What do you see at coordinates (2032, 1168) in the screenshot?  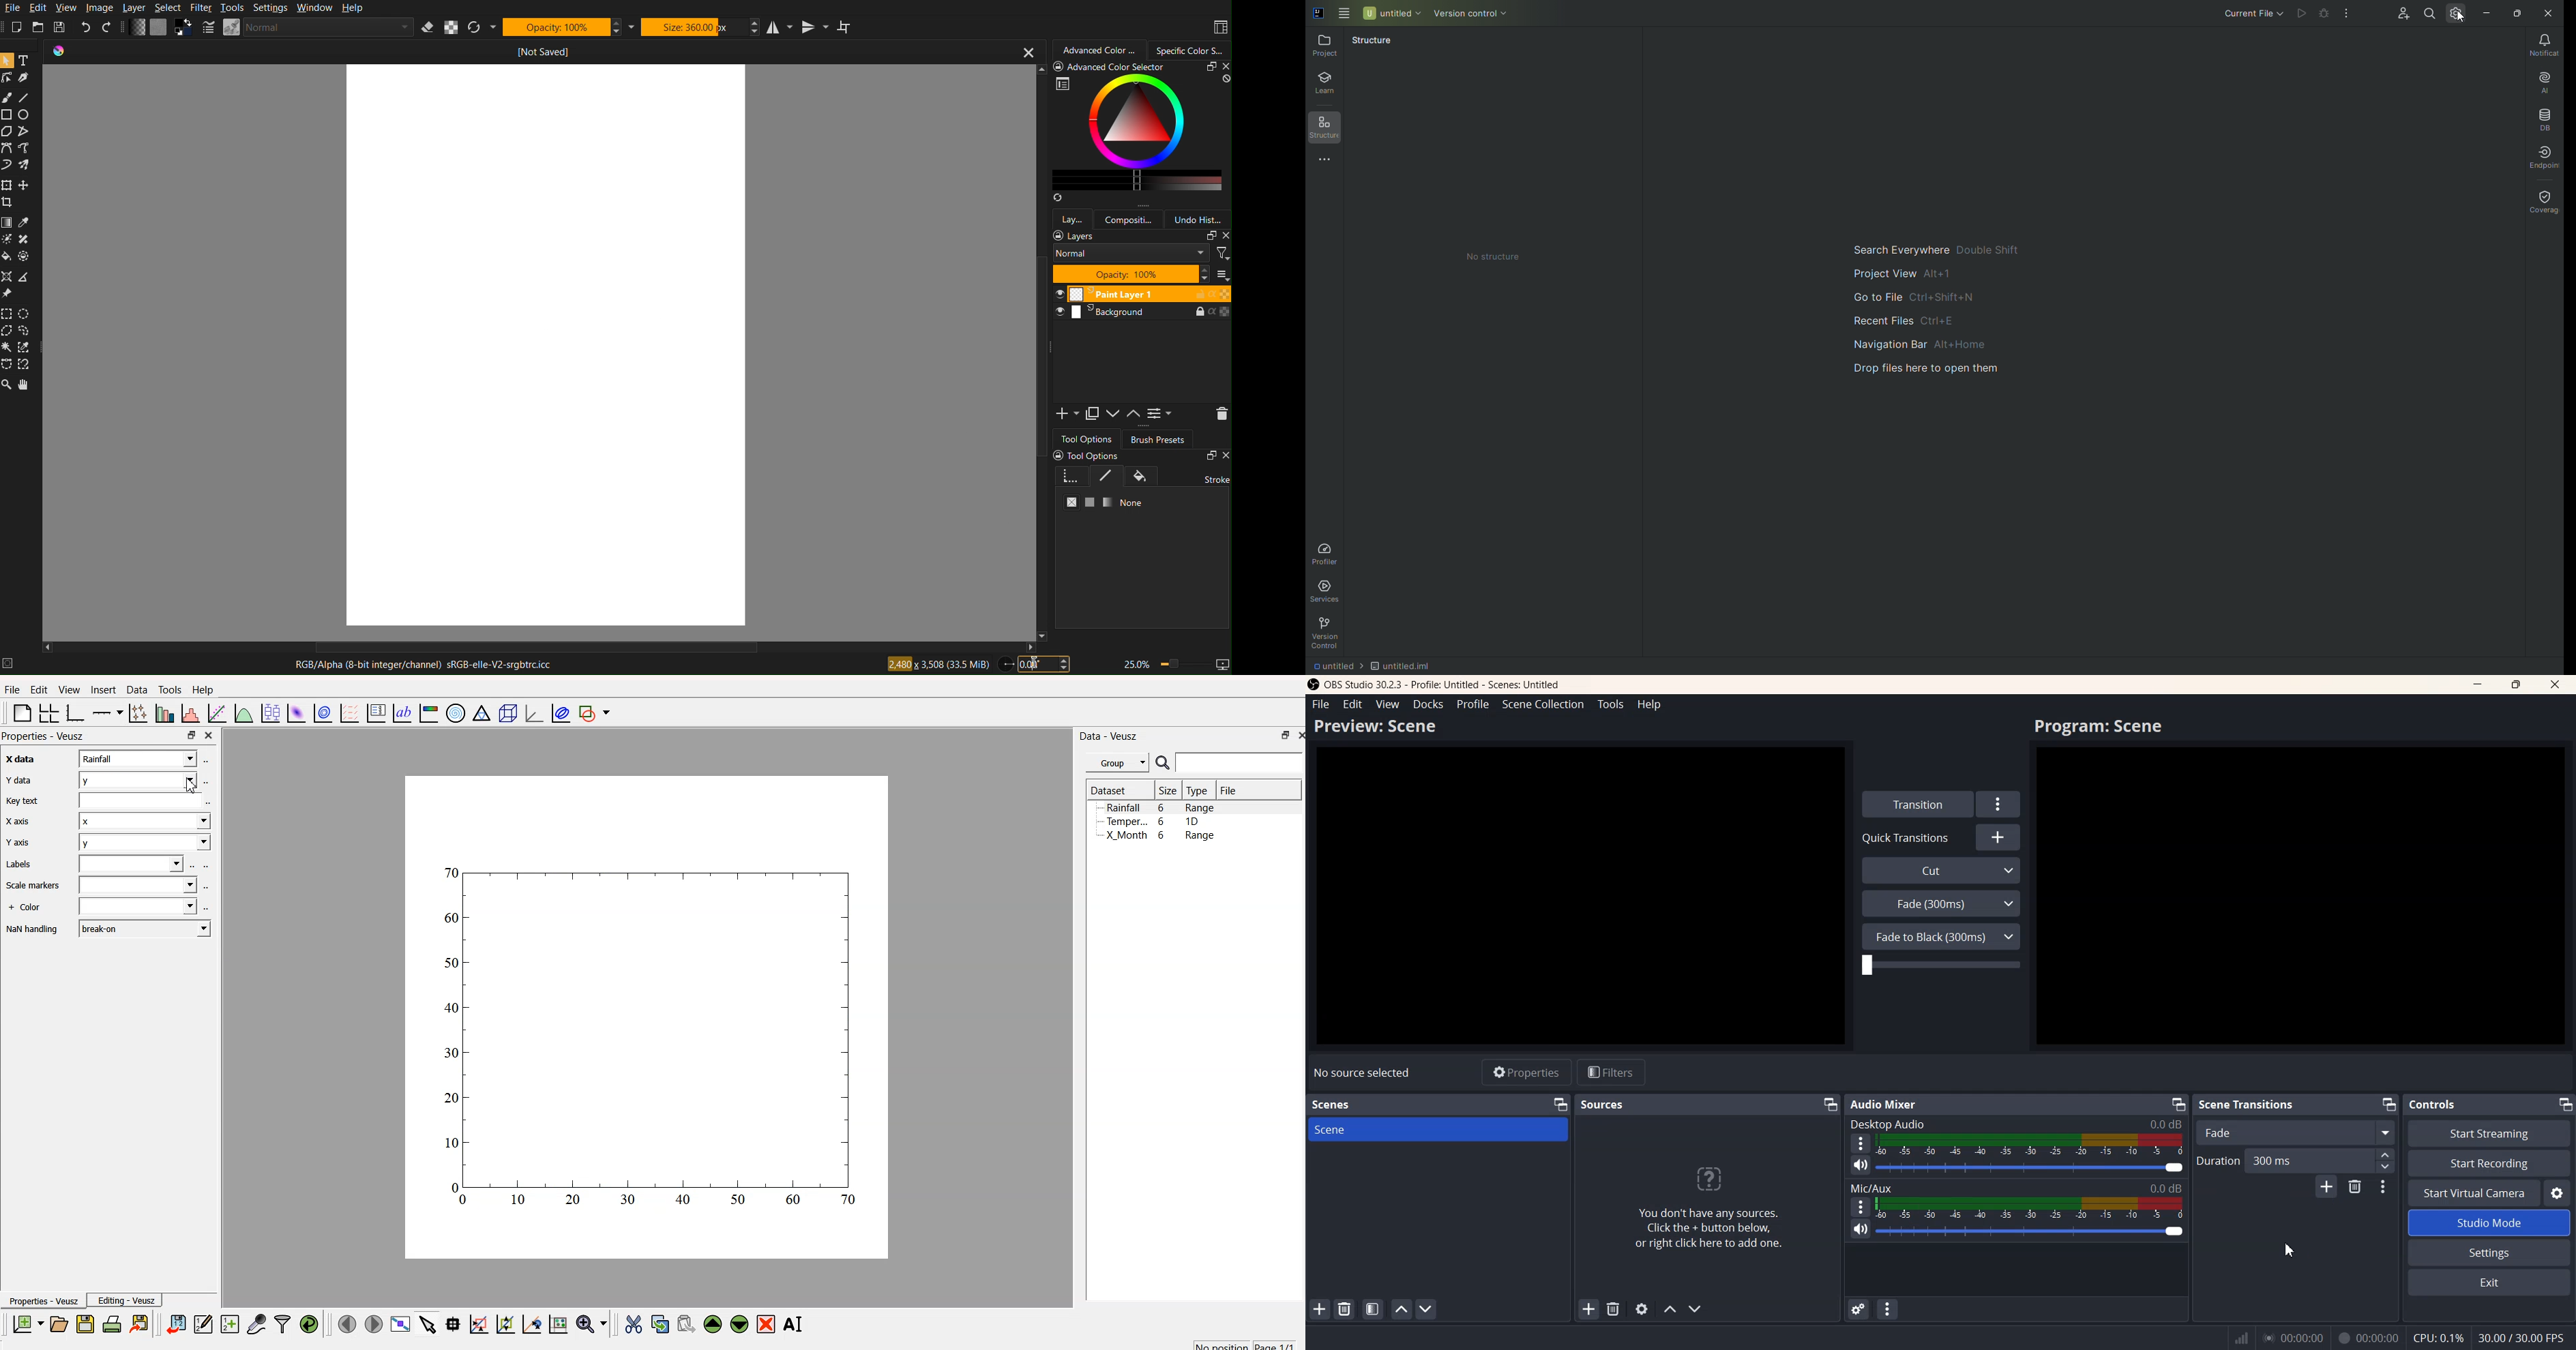 I see `Volume adjuster` at bounding box center [2032, 1168].